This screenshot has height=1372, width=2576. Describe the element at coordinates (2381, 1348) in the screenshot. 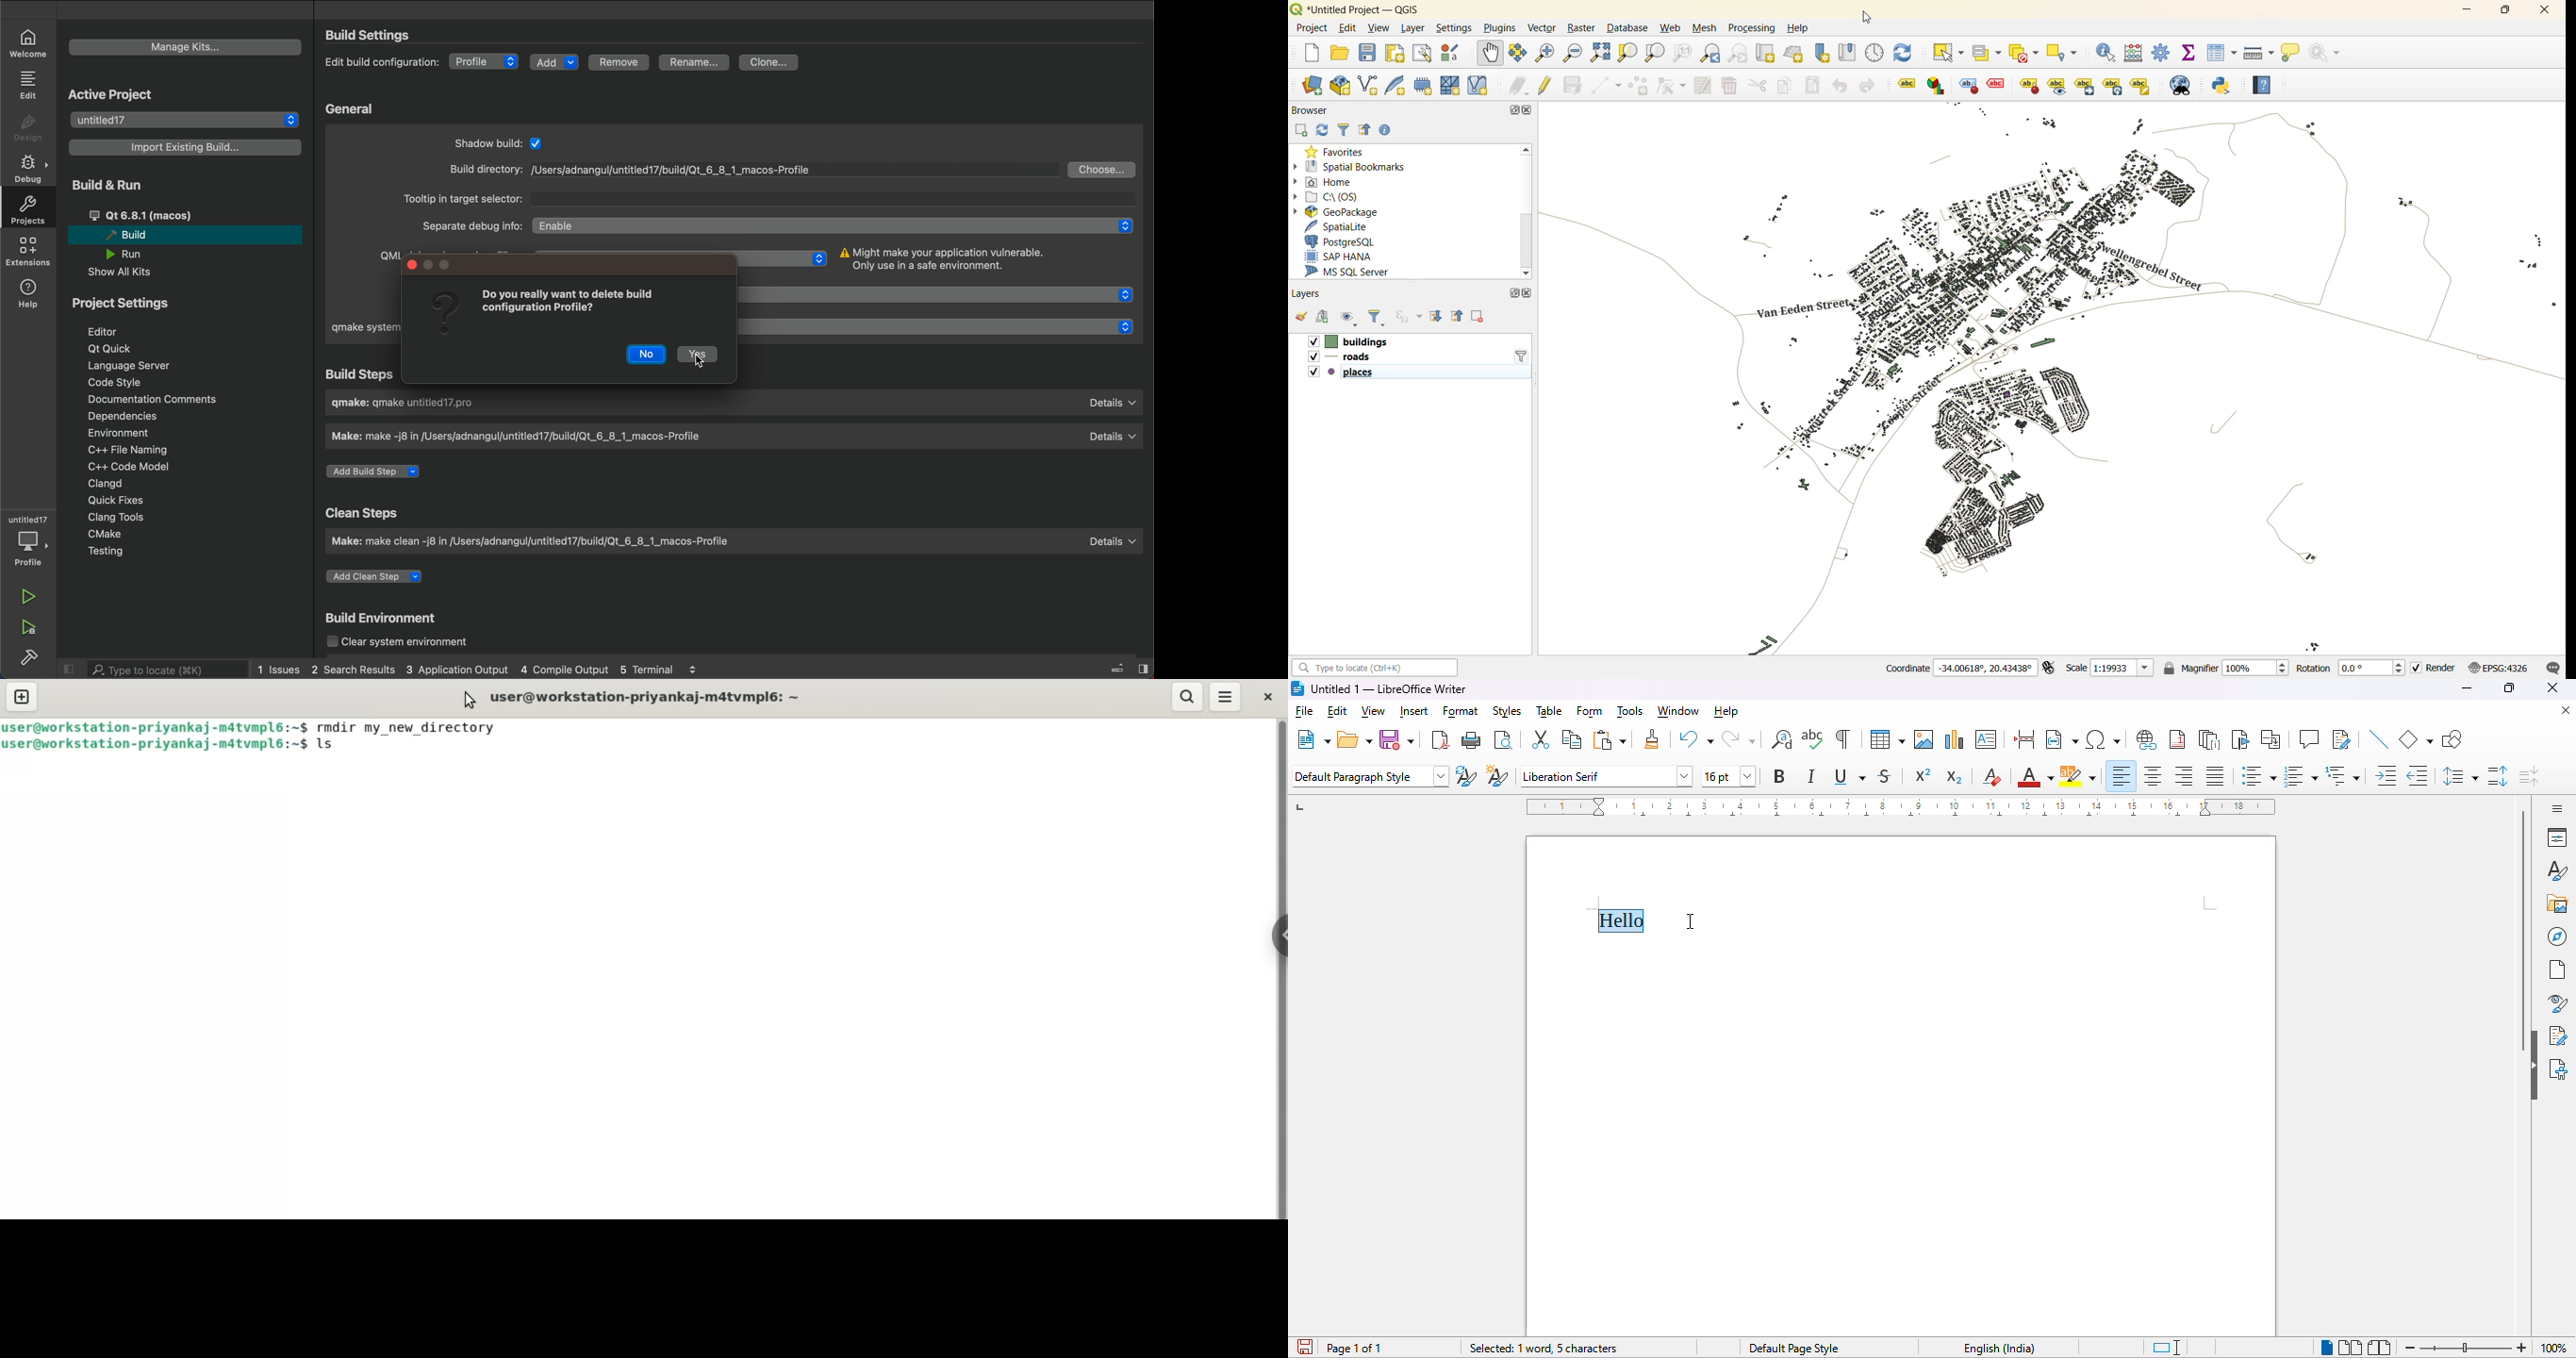

I see `book view` at that location.